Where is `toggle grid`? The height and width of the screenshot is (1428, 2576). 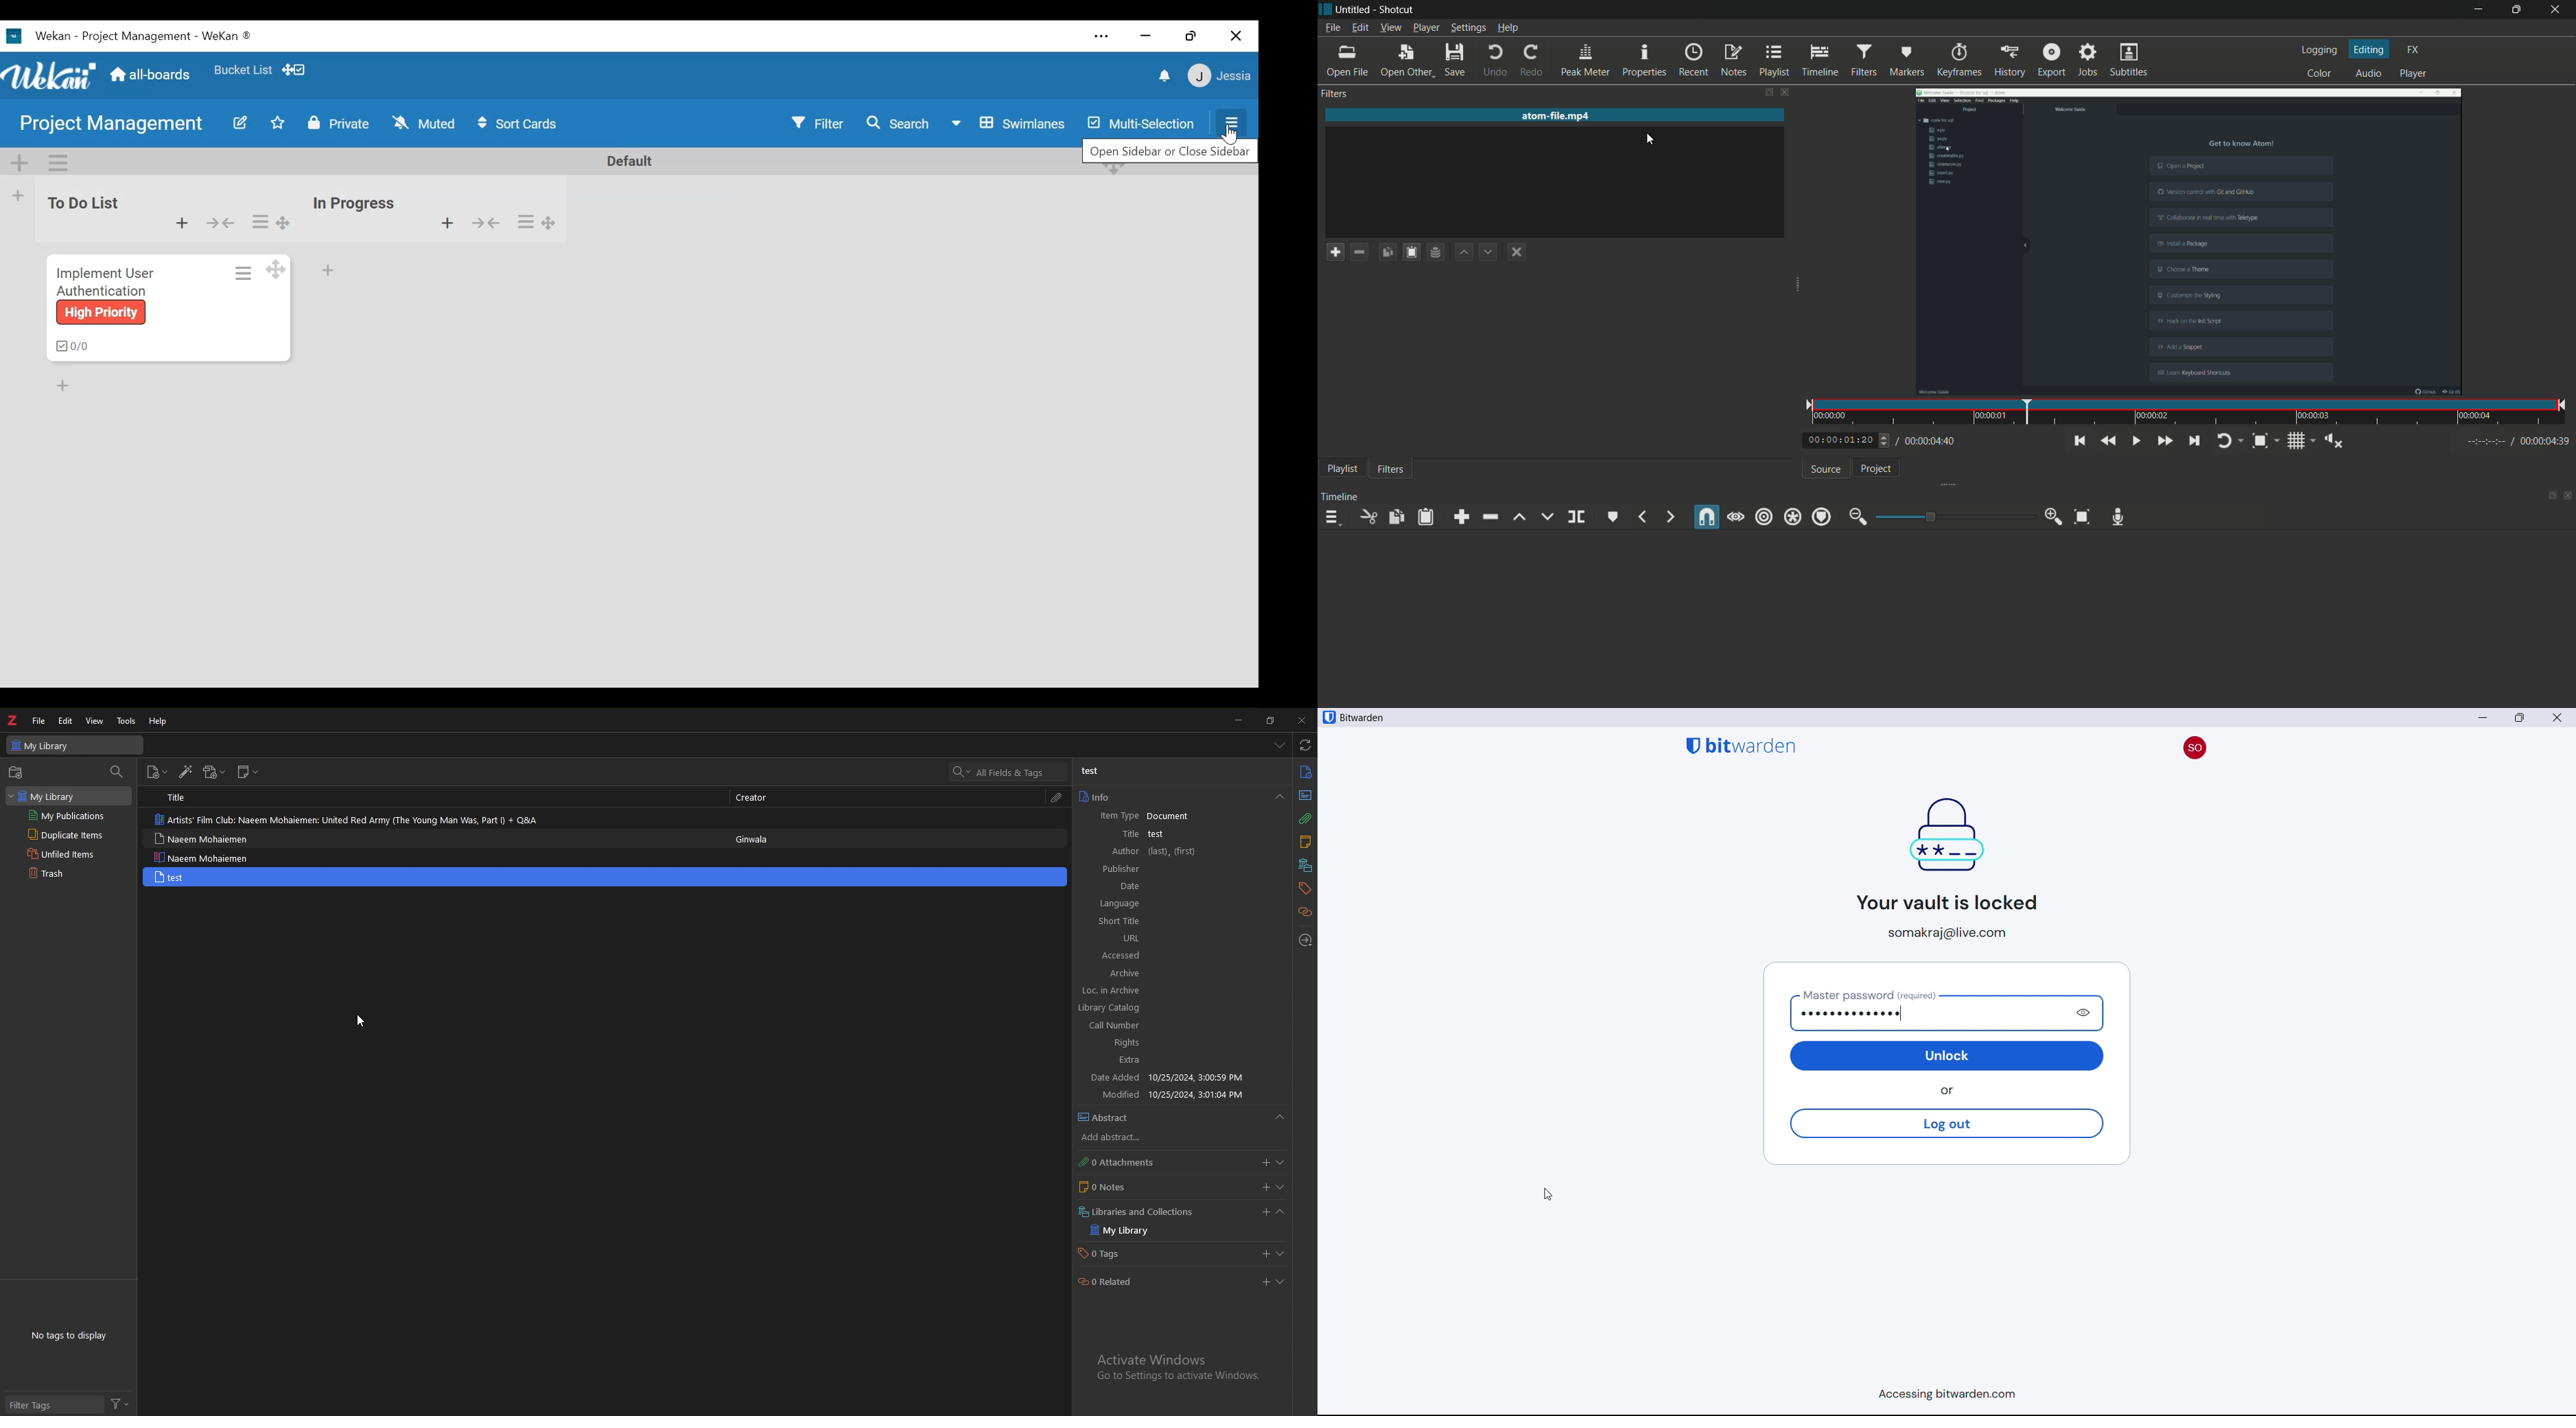 toggle grid is located at coordinates (2298, 441).